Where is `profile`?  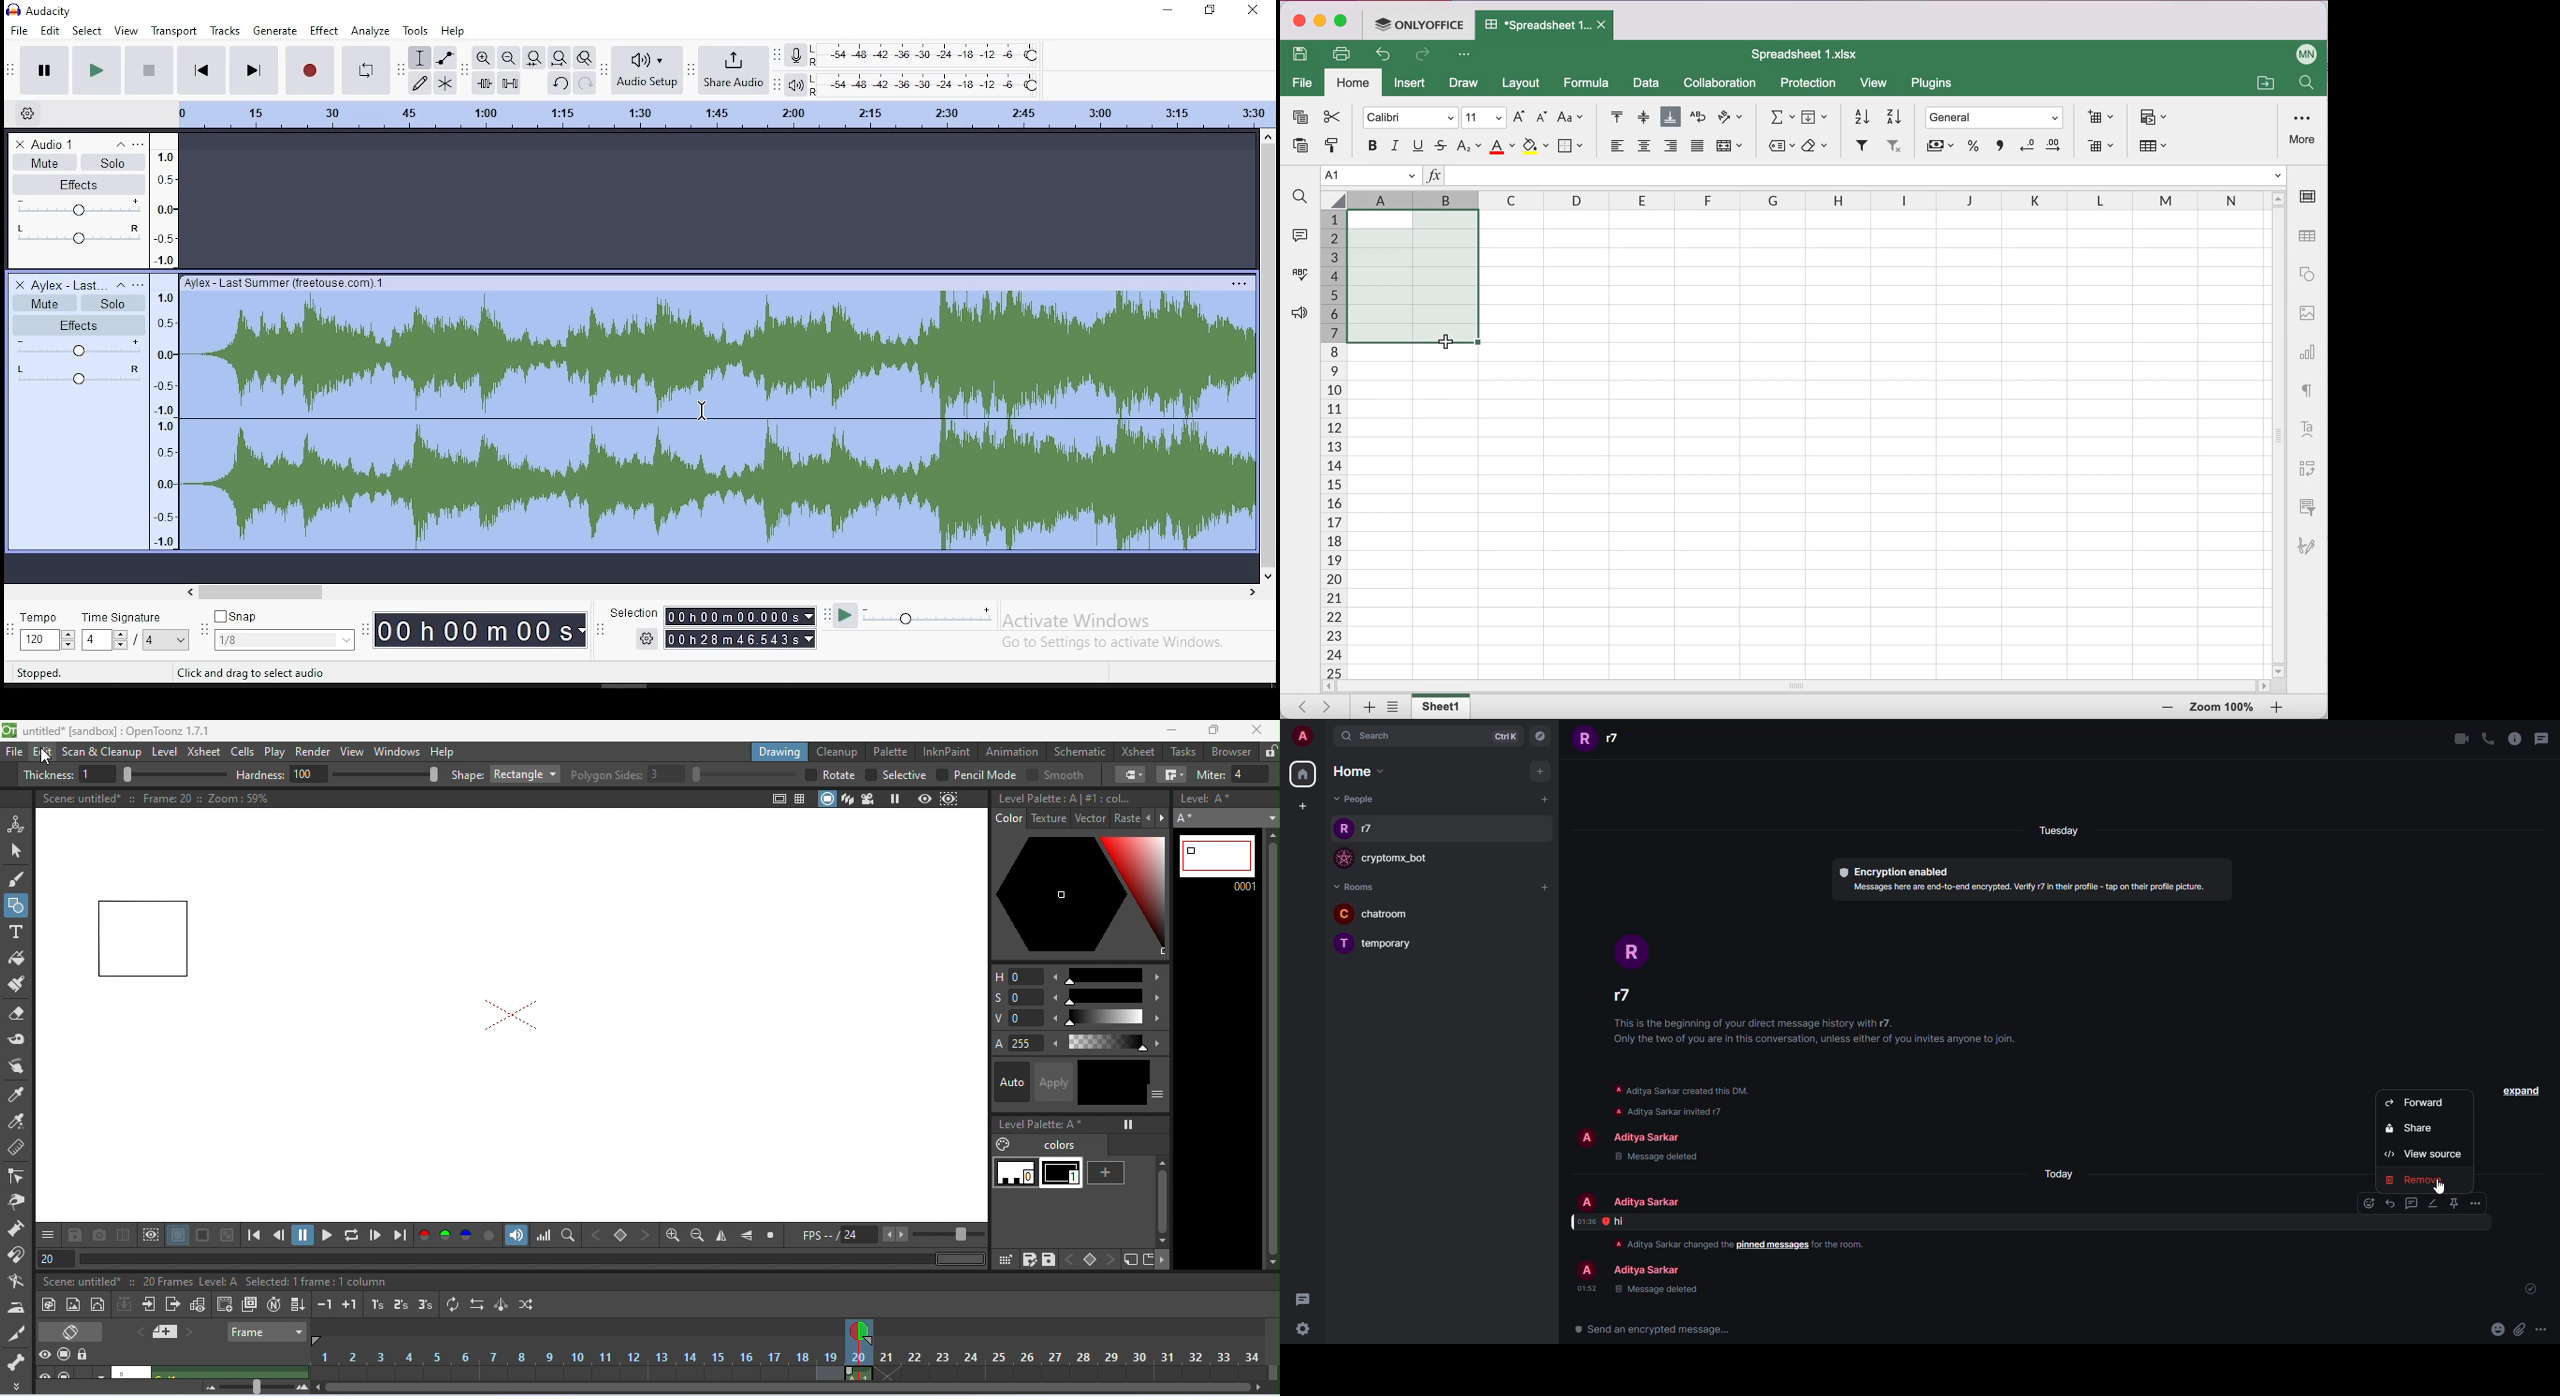
profile is located at coordinates (1344, 830).